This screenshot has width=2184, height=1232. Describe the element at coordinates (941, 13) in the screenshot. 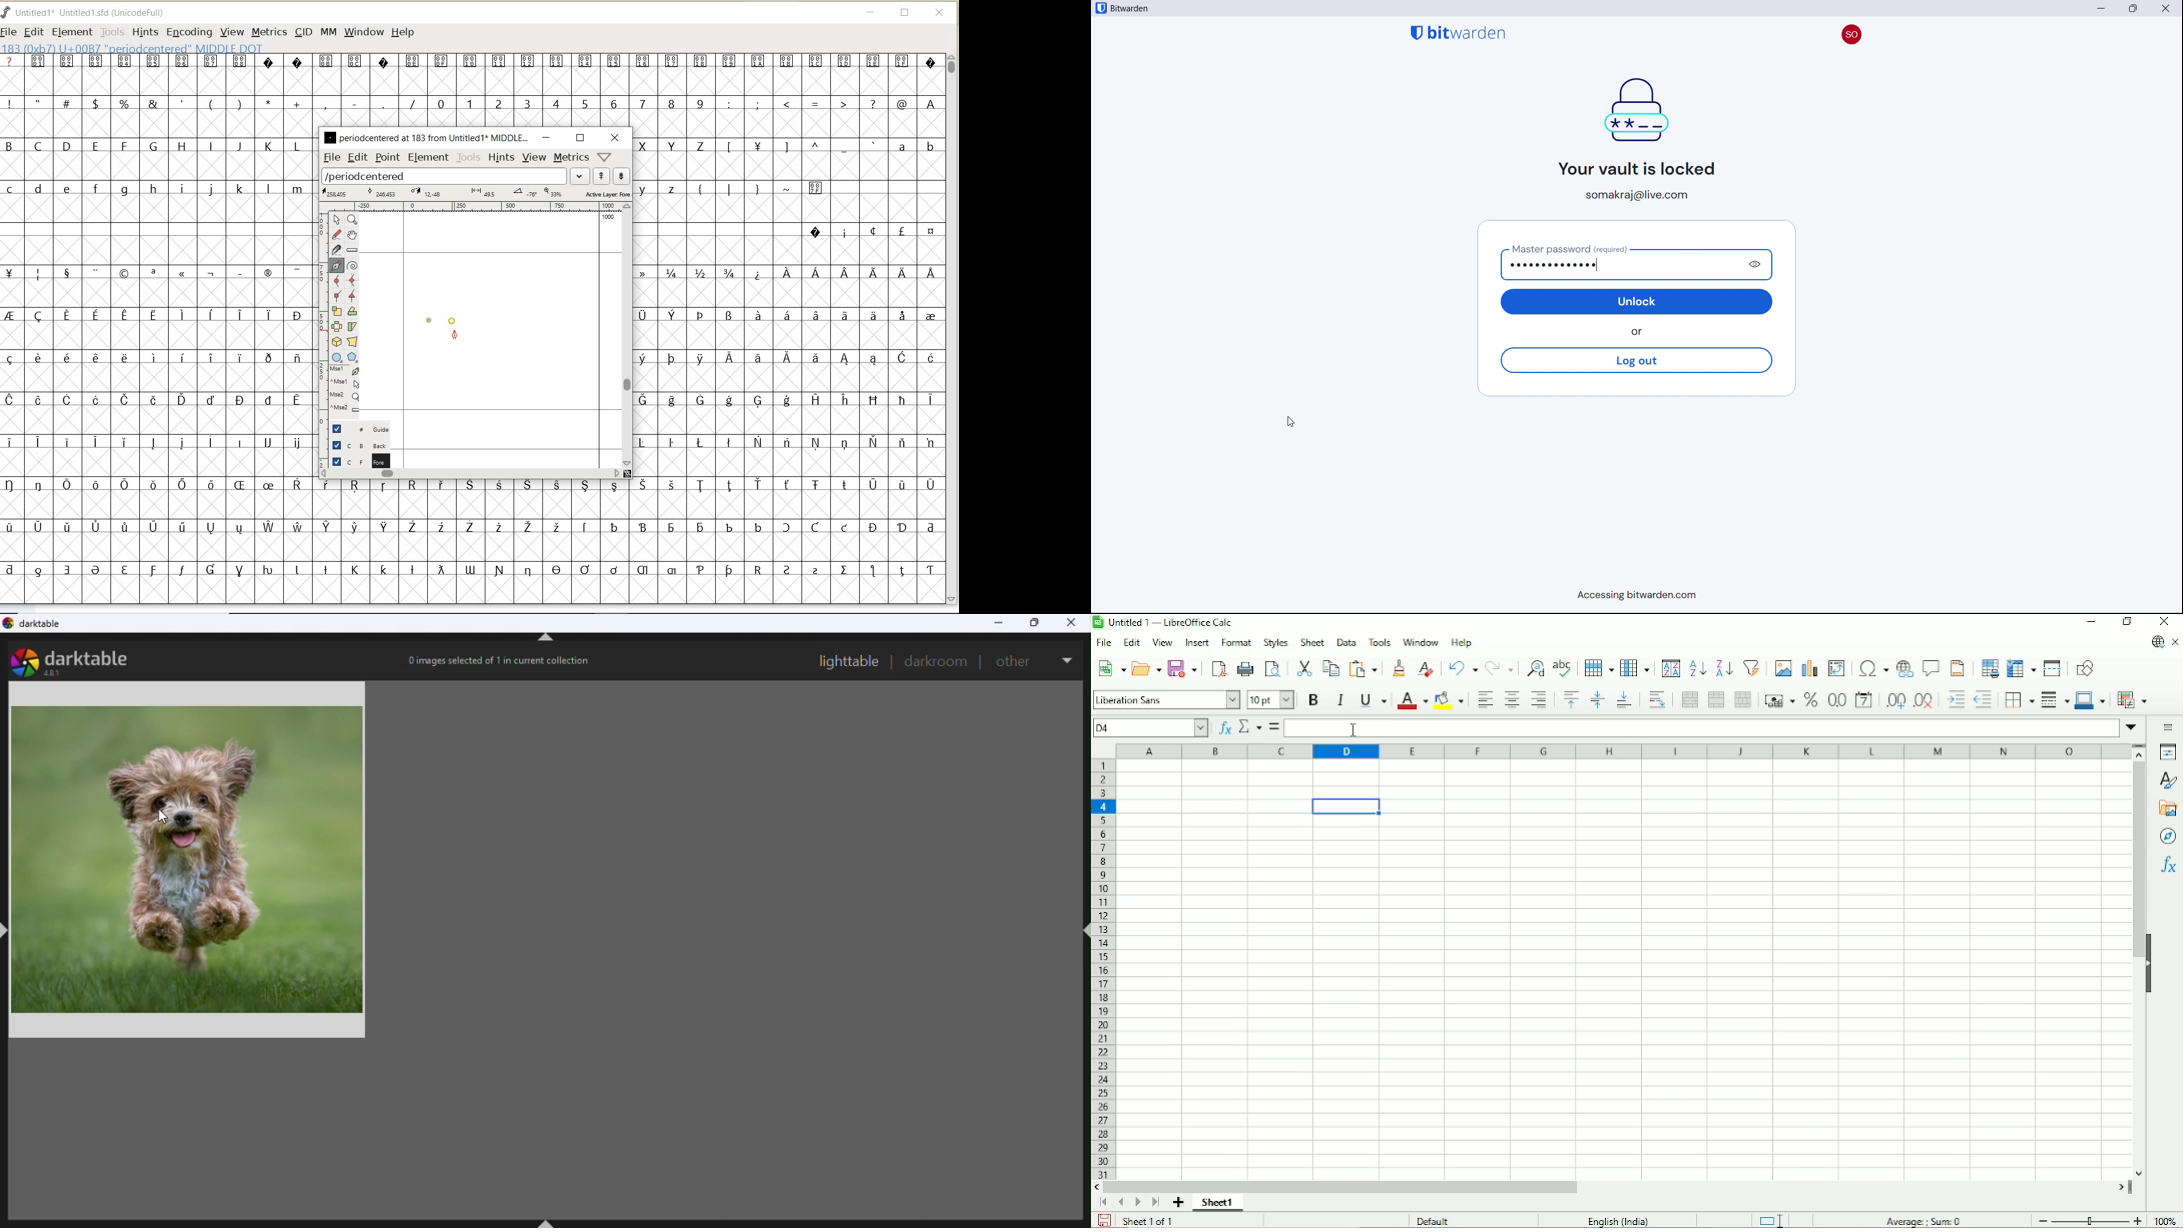

I see `CLOSE` at that location.